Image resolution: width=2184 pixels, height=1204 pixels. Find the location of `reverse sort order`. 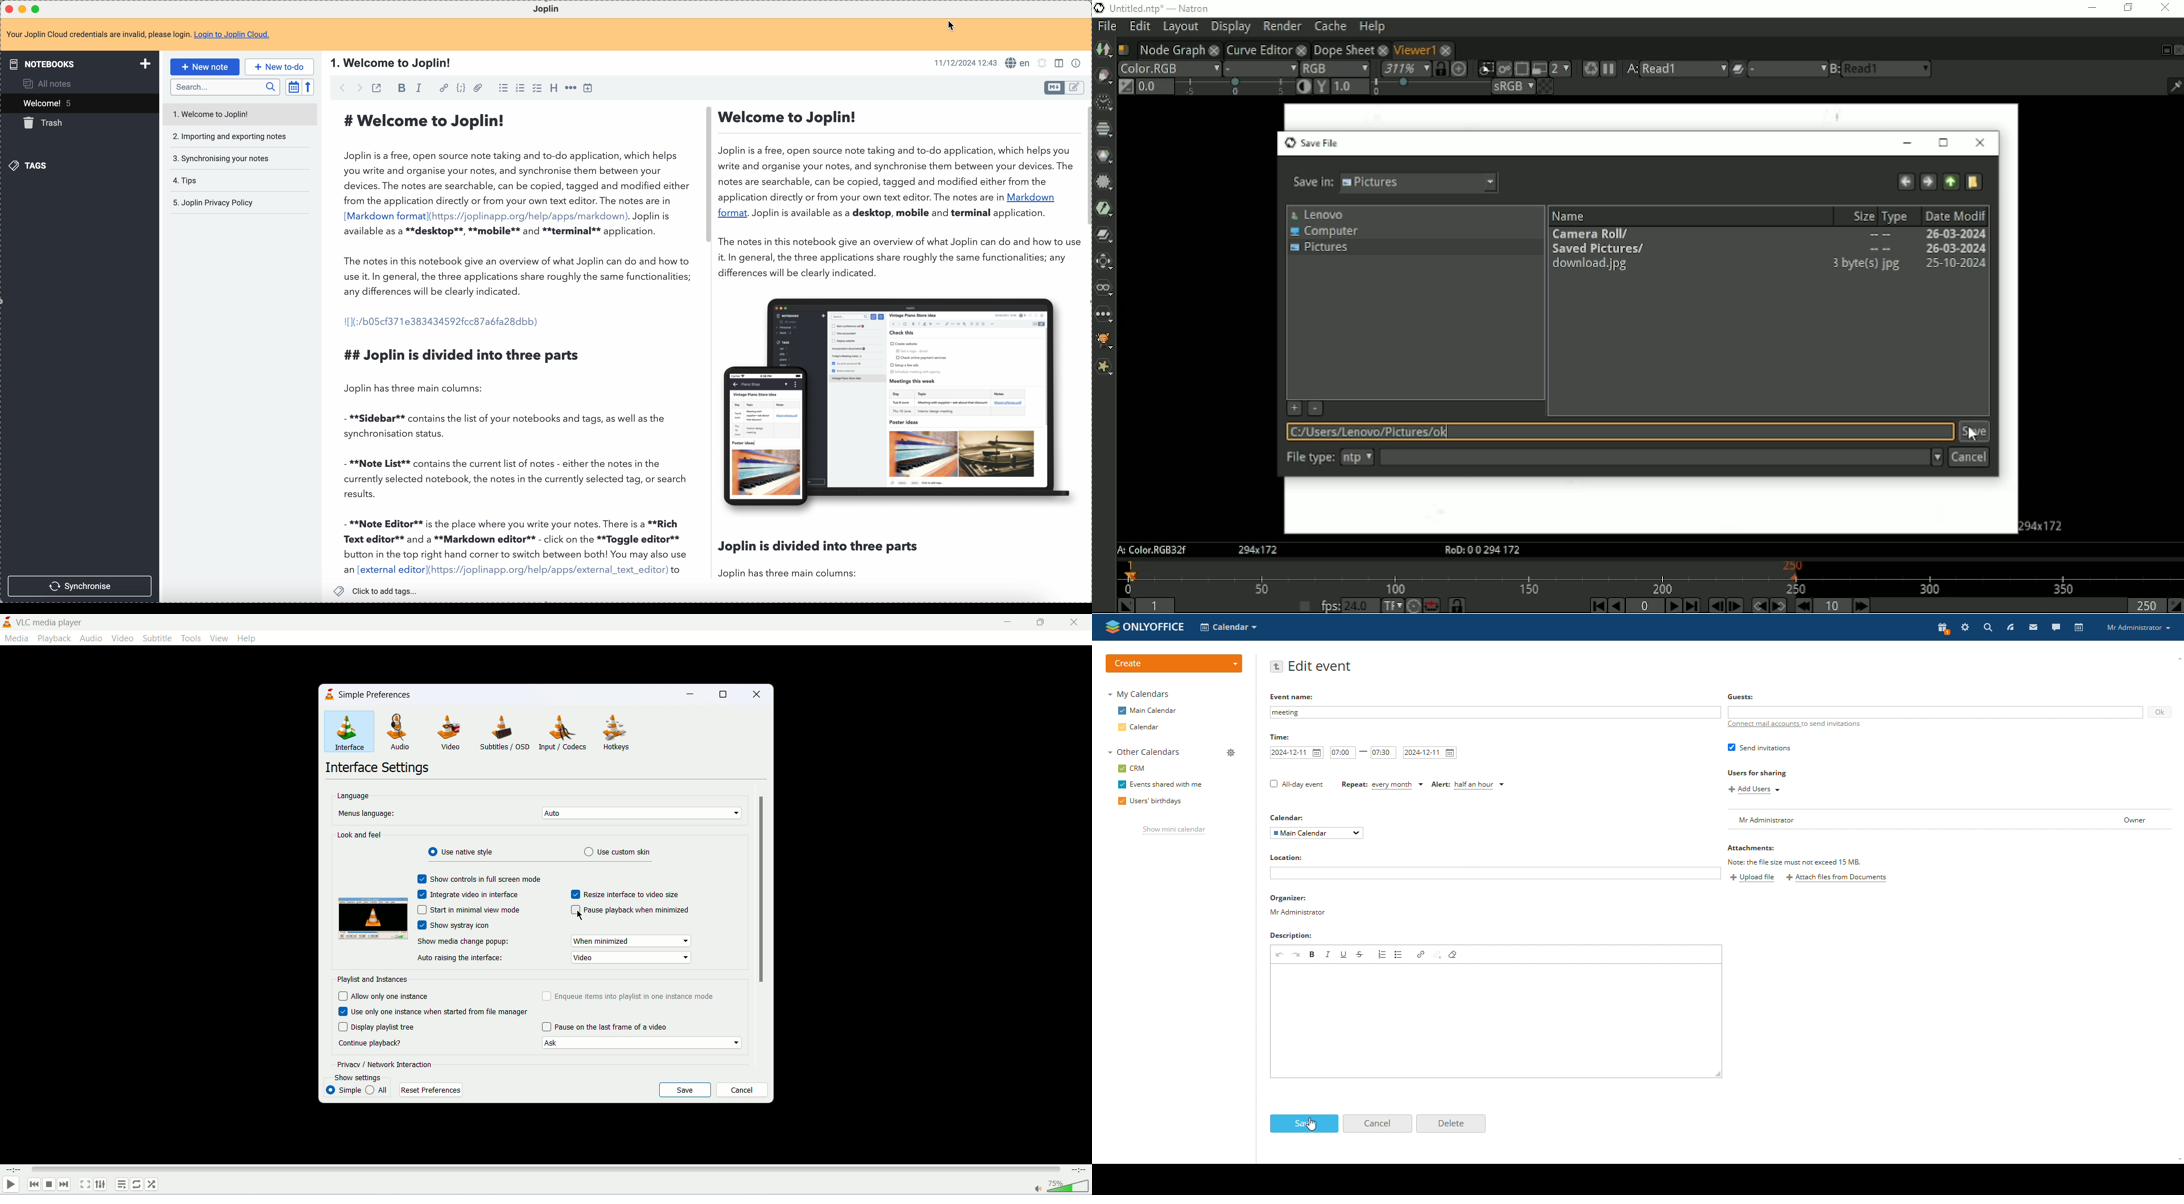

reverse sort order is located at coordinates (310, 87).